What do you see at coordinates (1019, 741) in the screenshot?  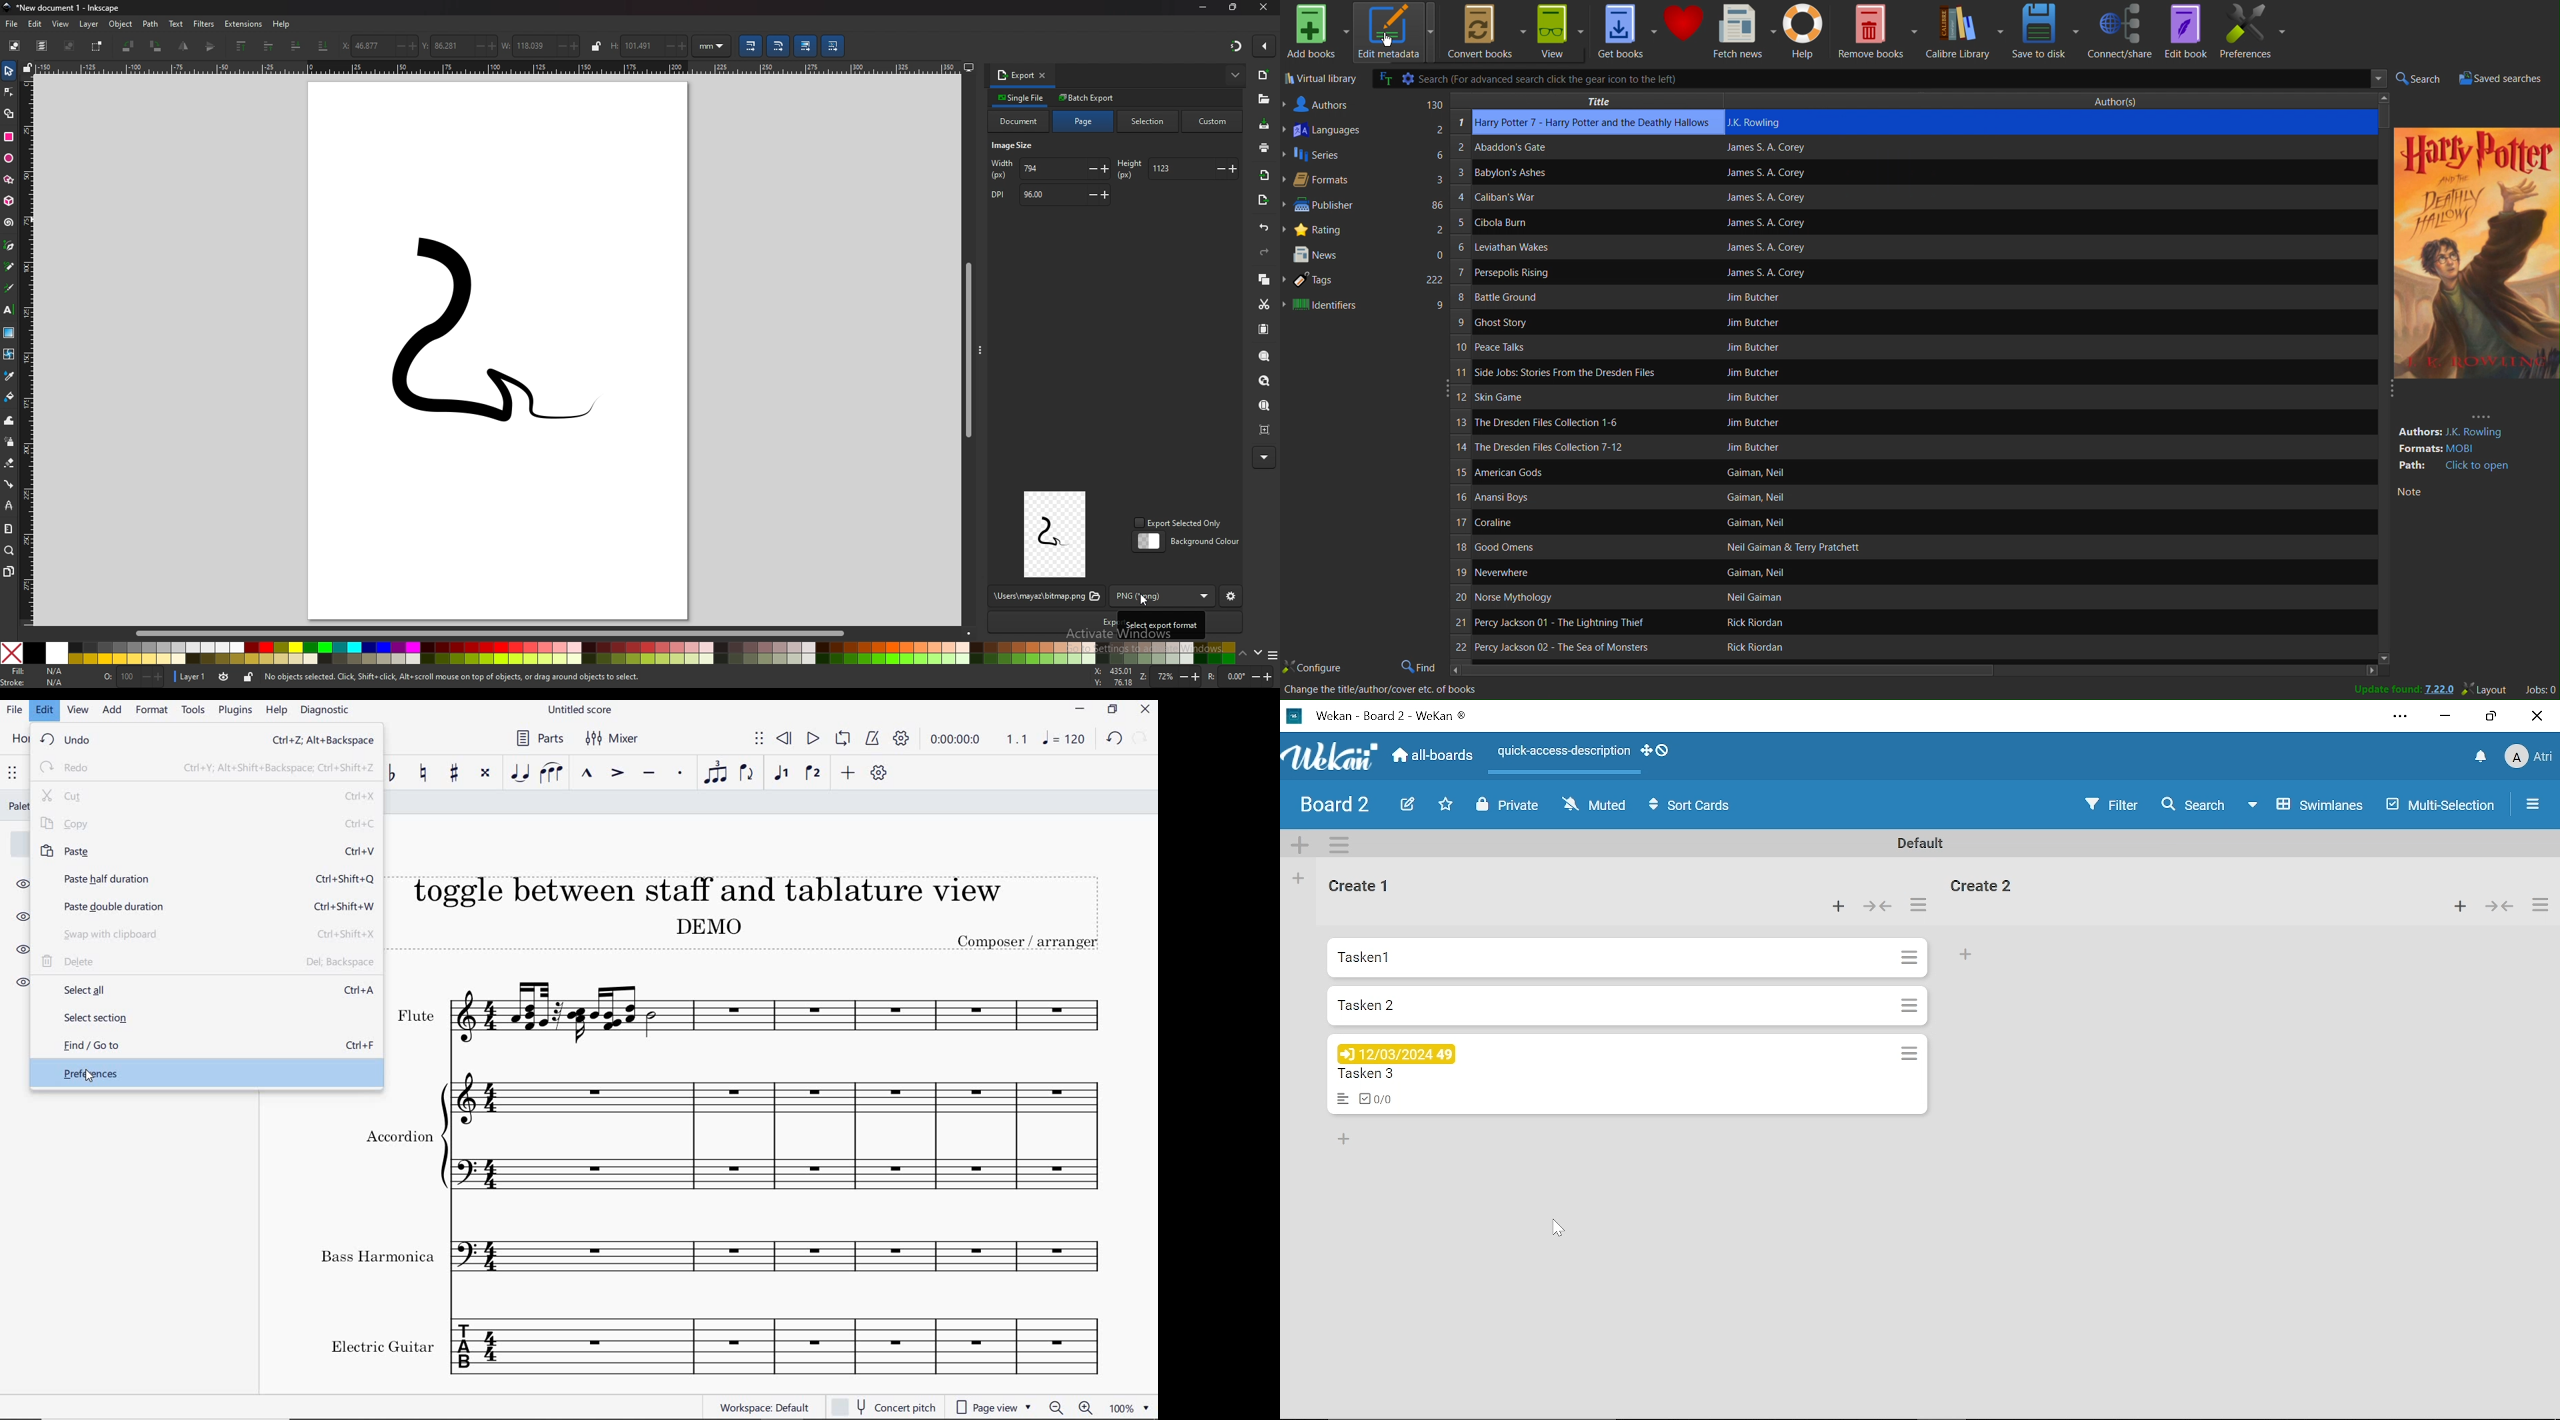 I see `Playback speed` at bounding box center [1019, 741].